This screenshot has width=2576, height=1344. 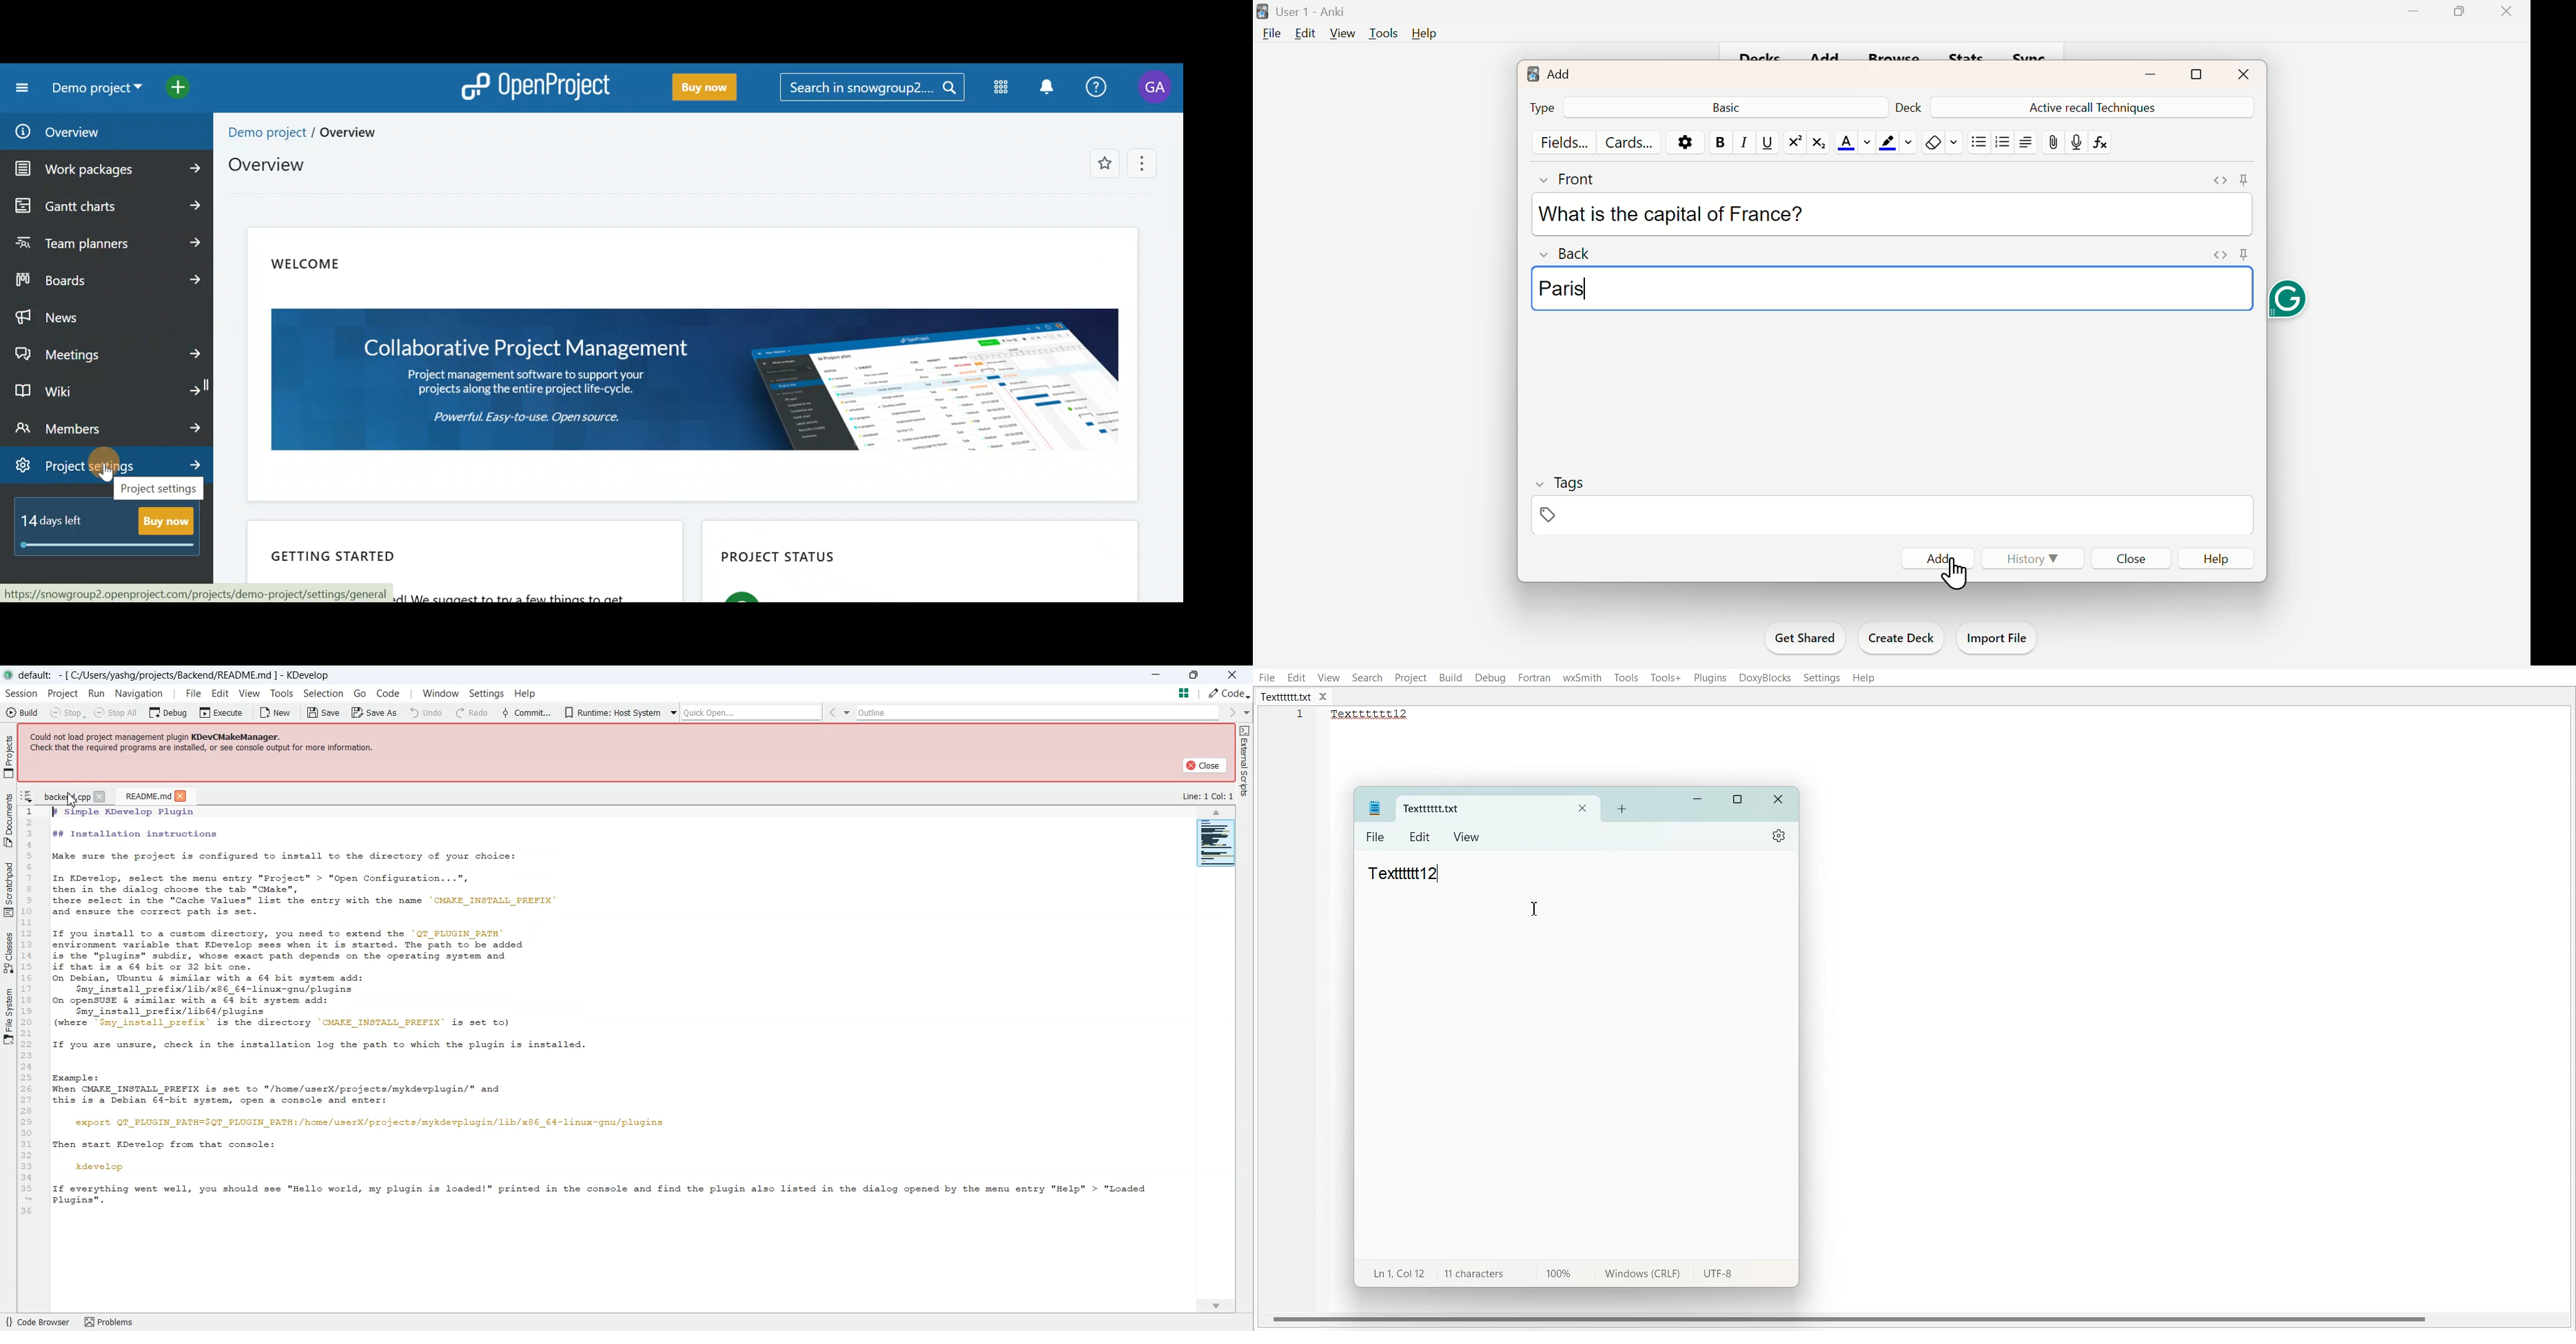 I want to click on Edit, so click(x=1421, y=837).